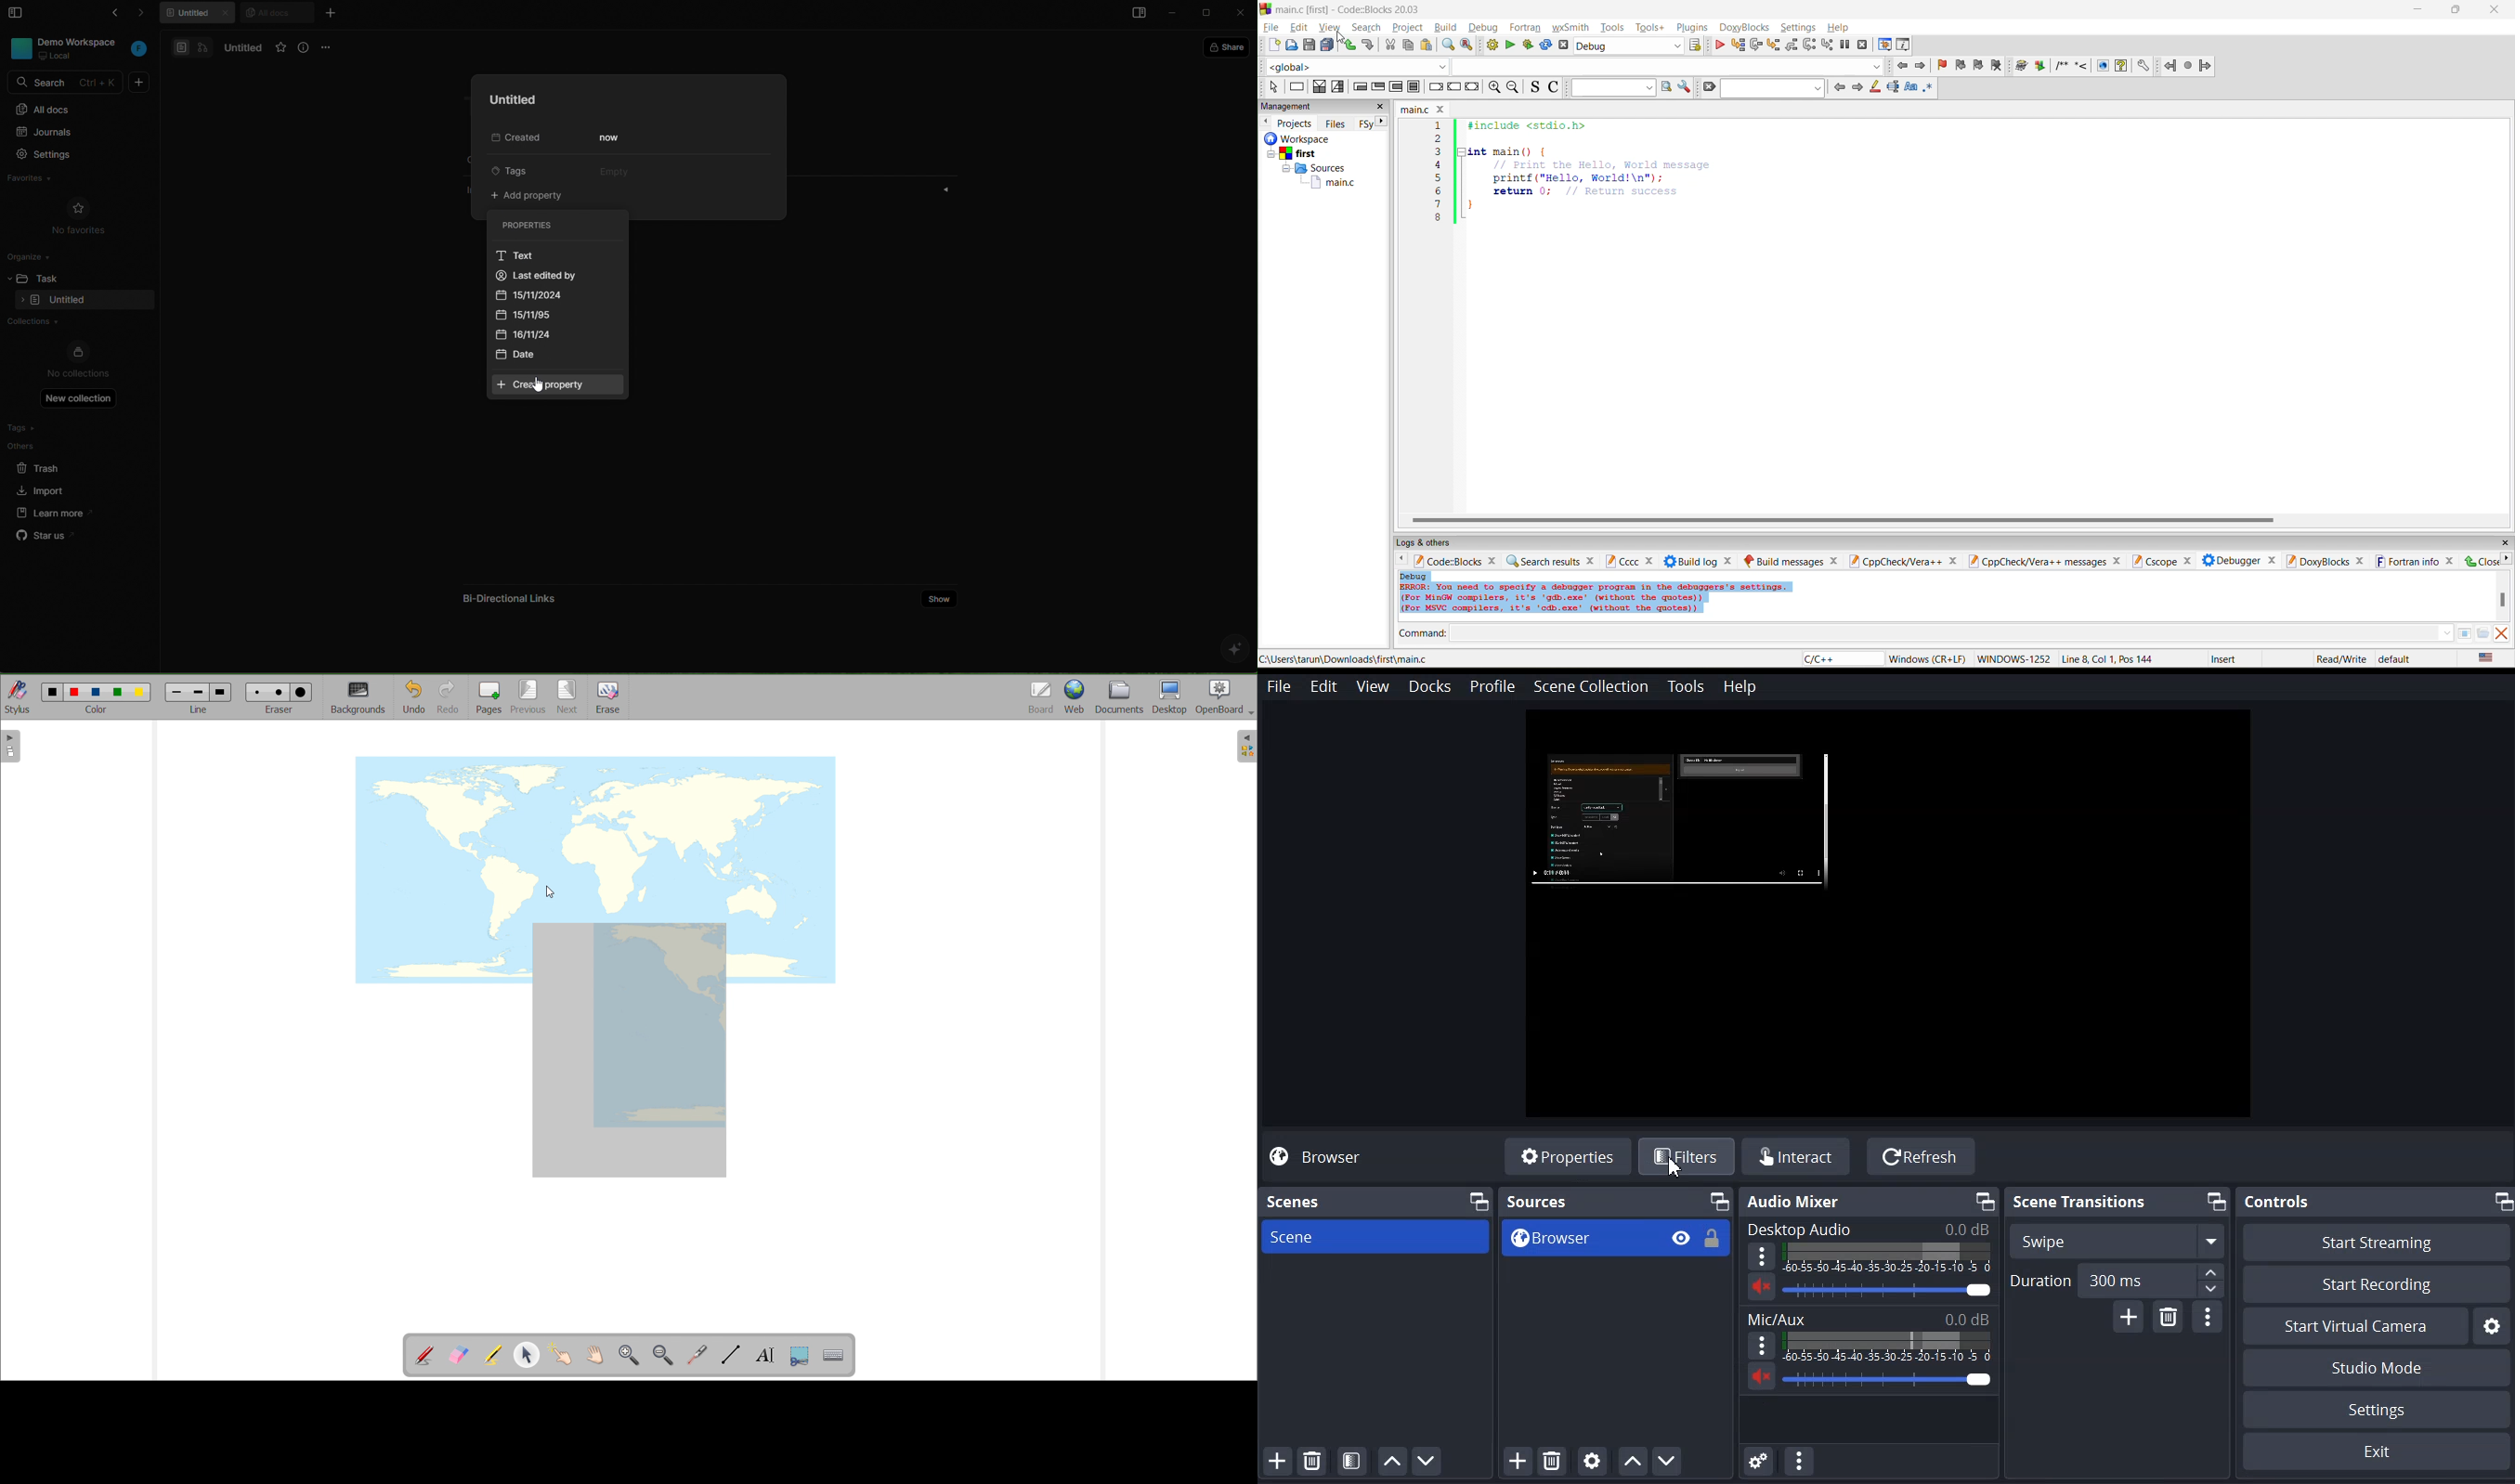 This screenshot has height=1484, width=2520. I want to click on zoom out, so click(1512, 87).